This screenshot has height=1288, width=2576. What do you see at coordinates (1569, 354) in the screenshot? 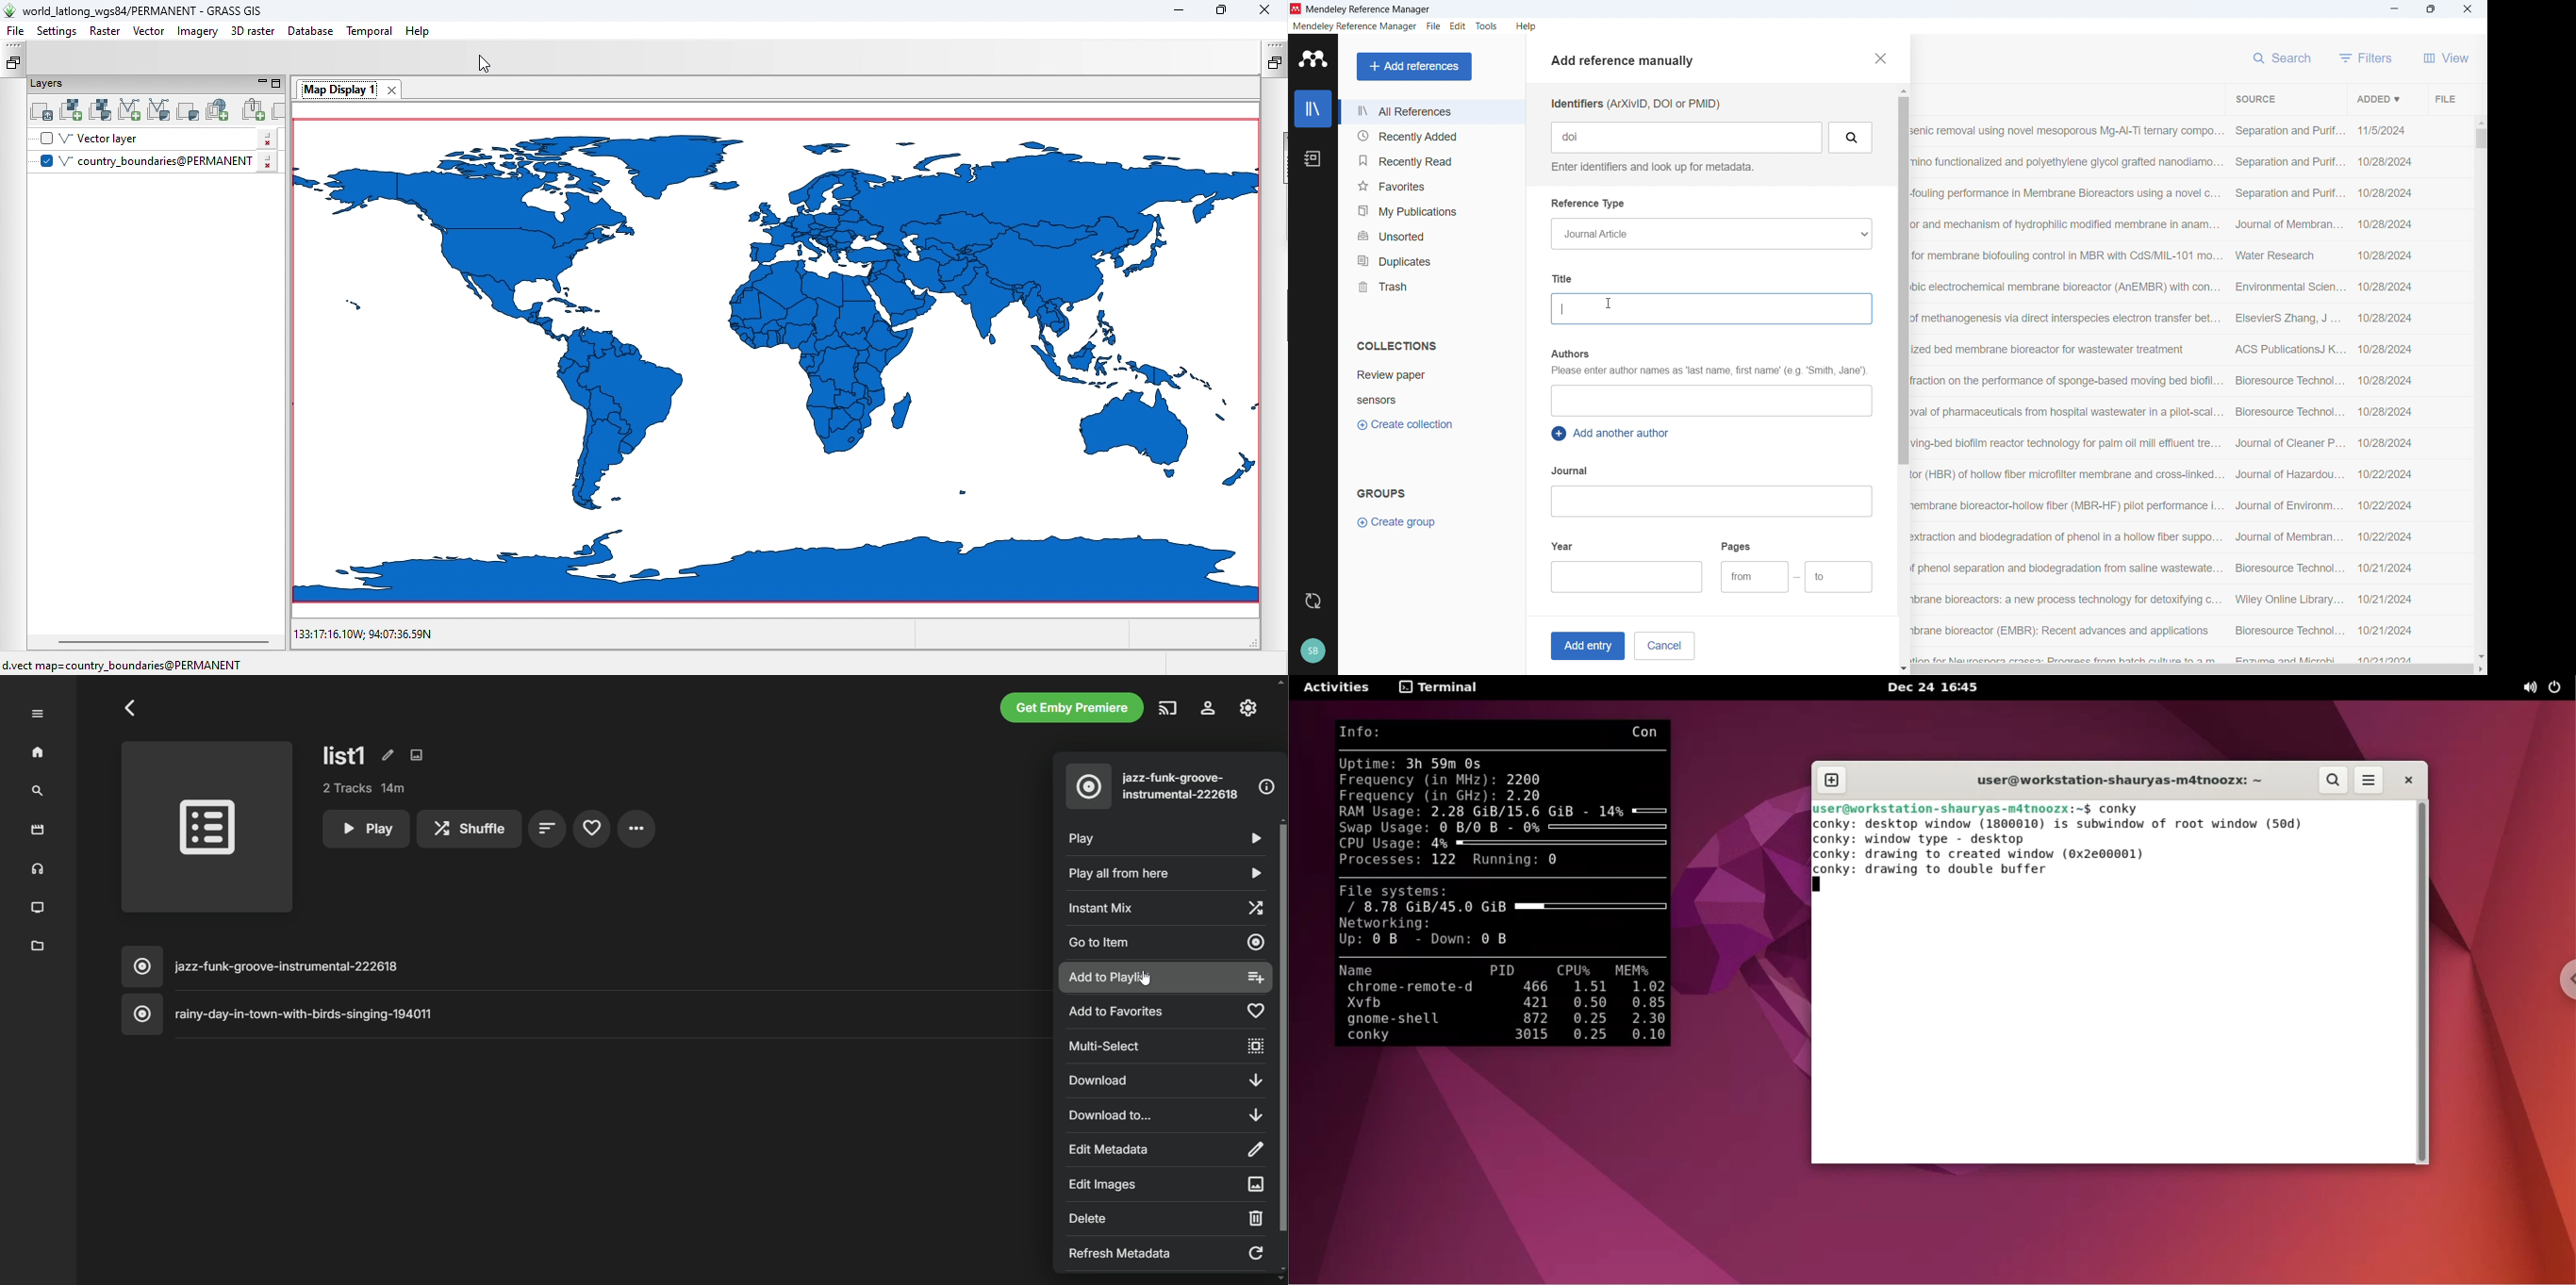
I see `authors` at bounding box center [1569, 354].